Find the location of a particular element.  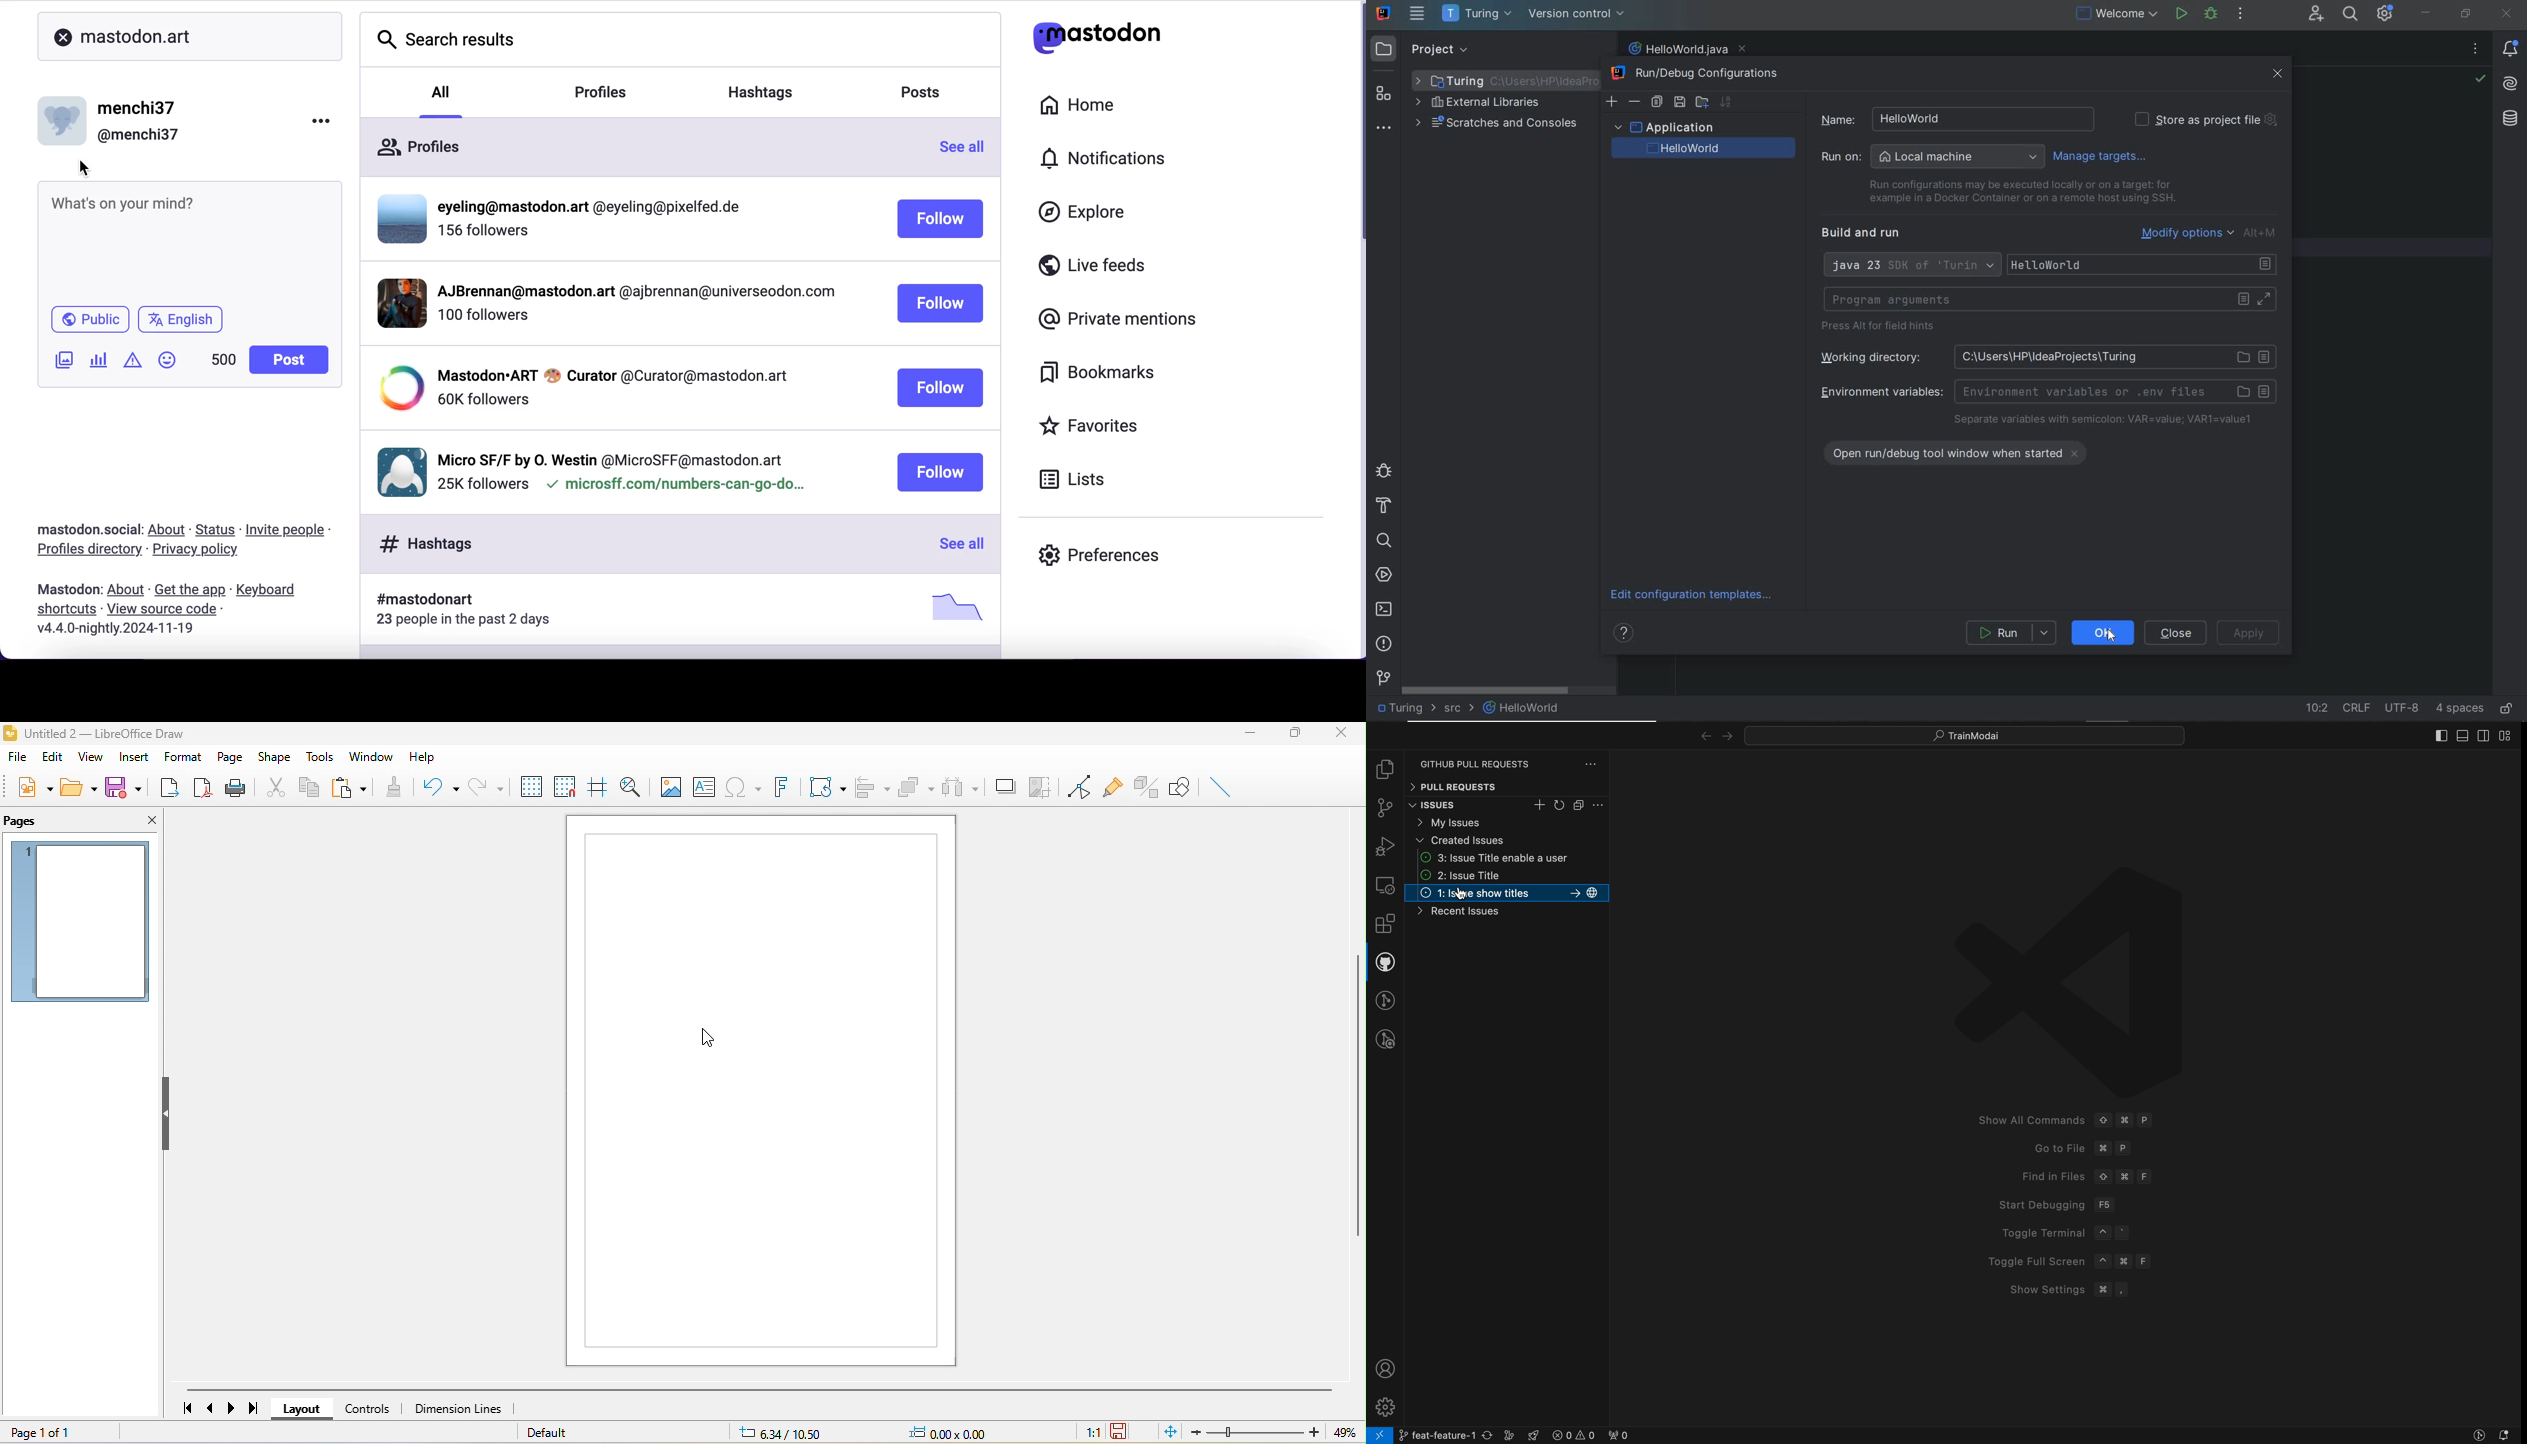

window is located at coordinates (368, 758).